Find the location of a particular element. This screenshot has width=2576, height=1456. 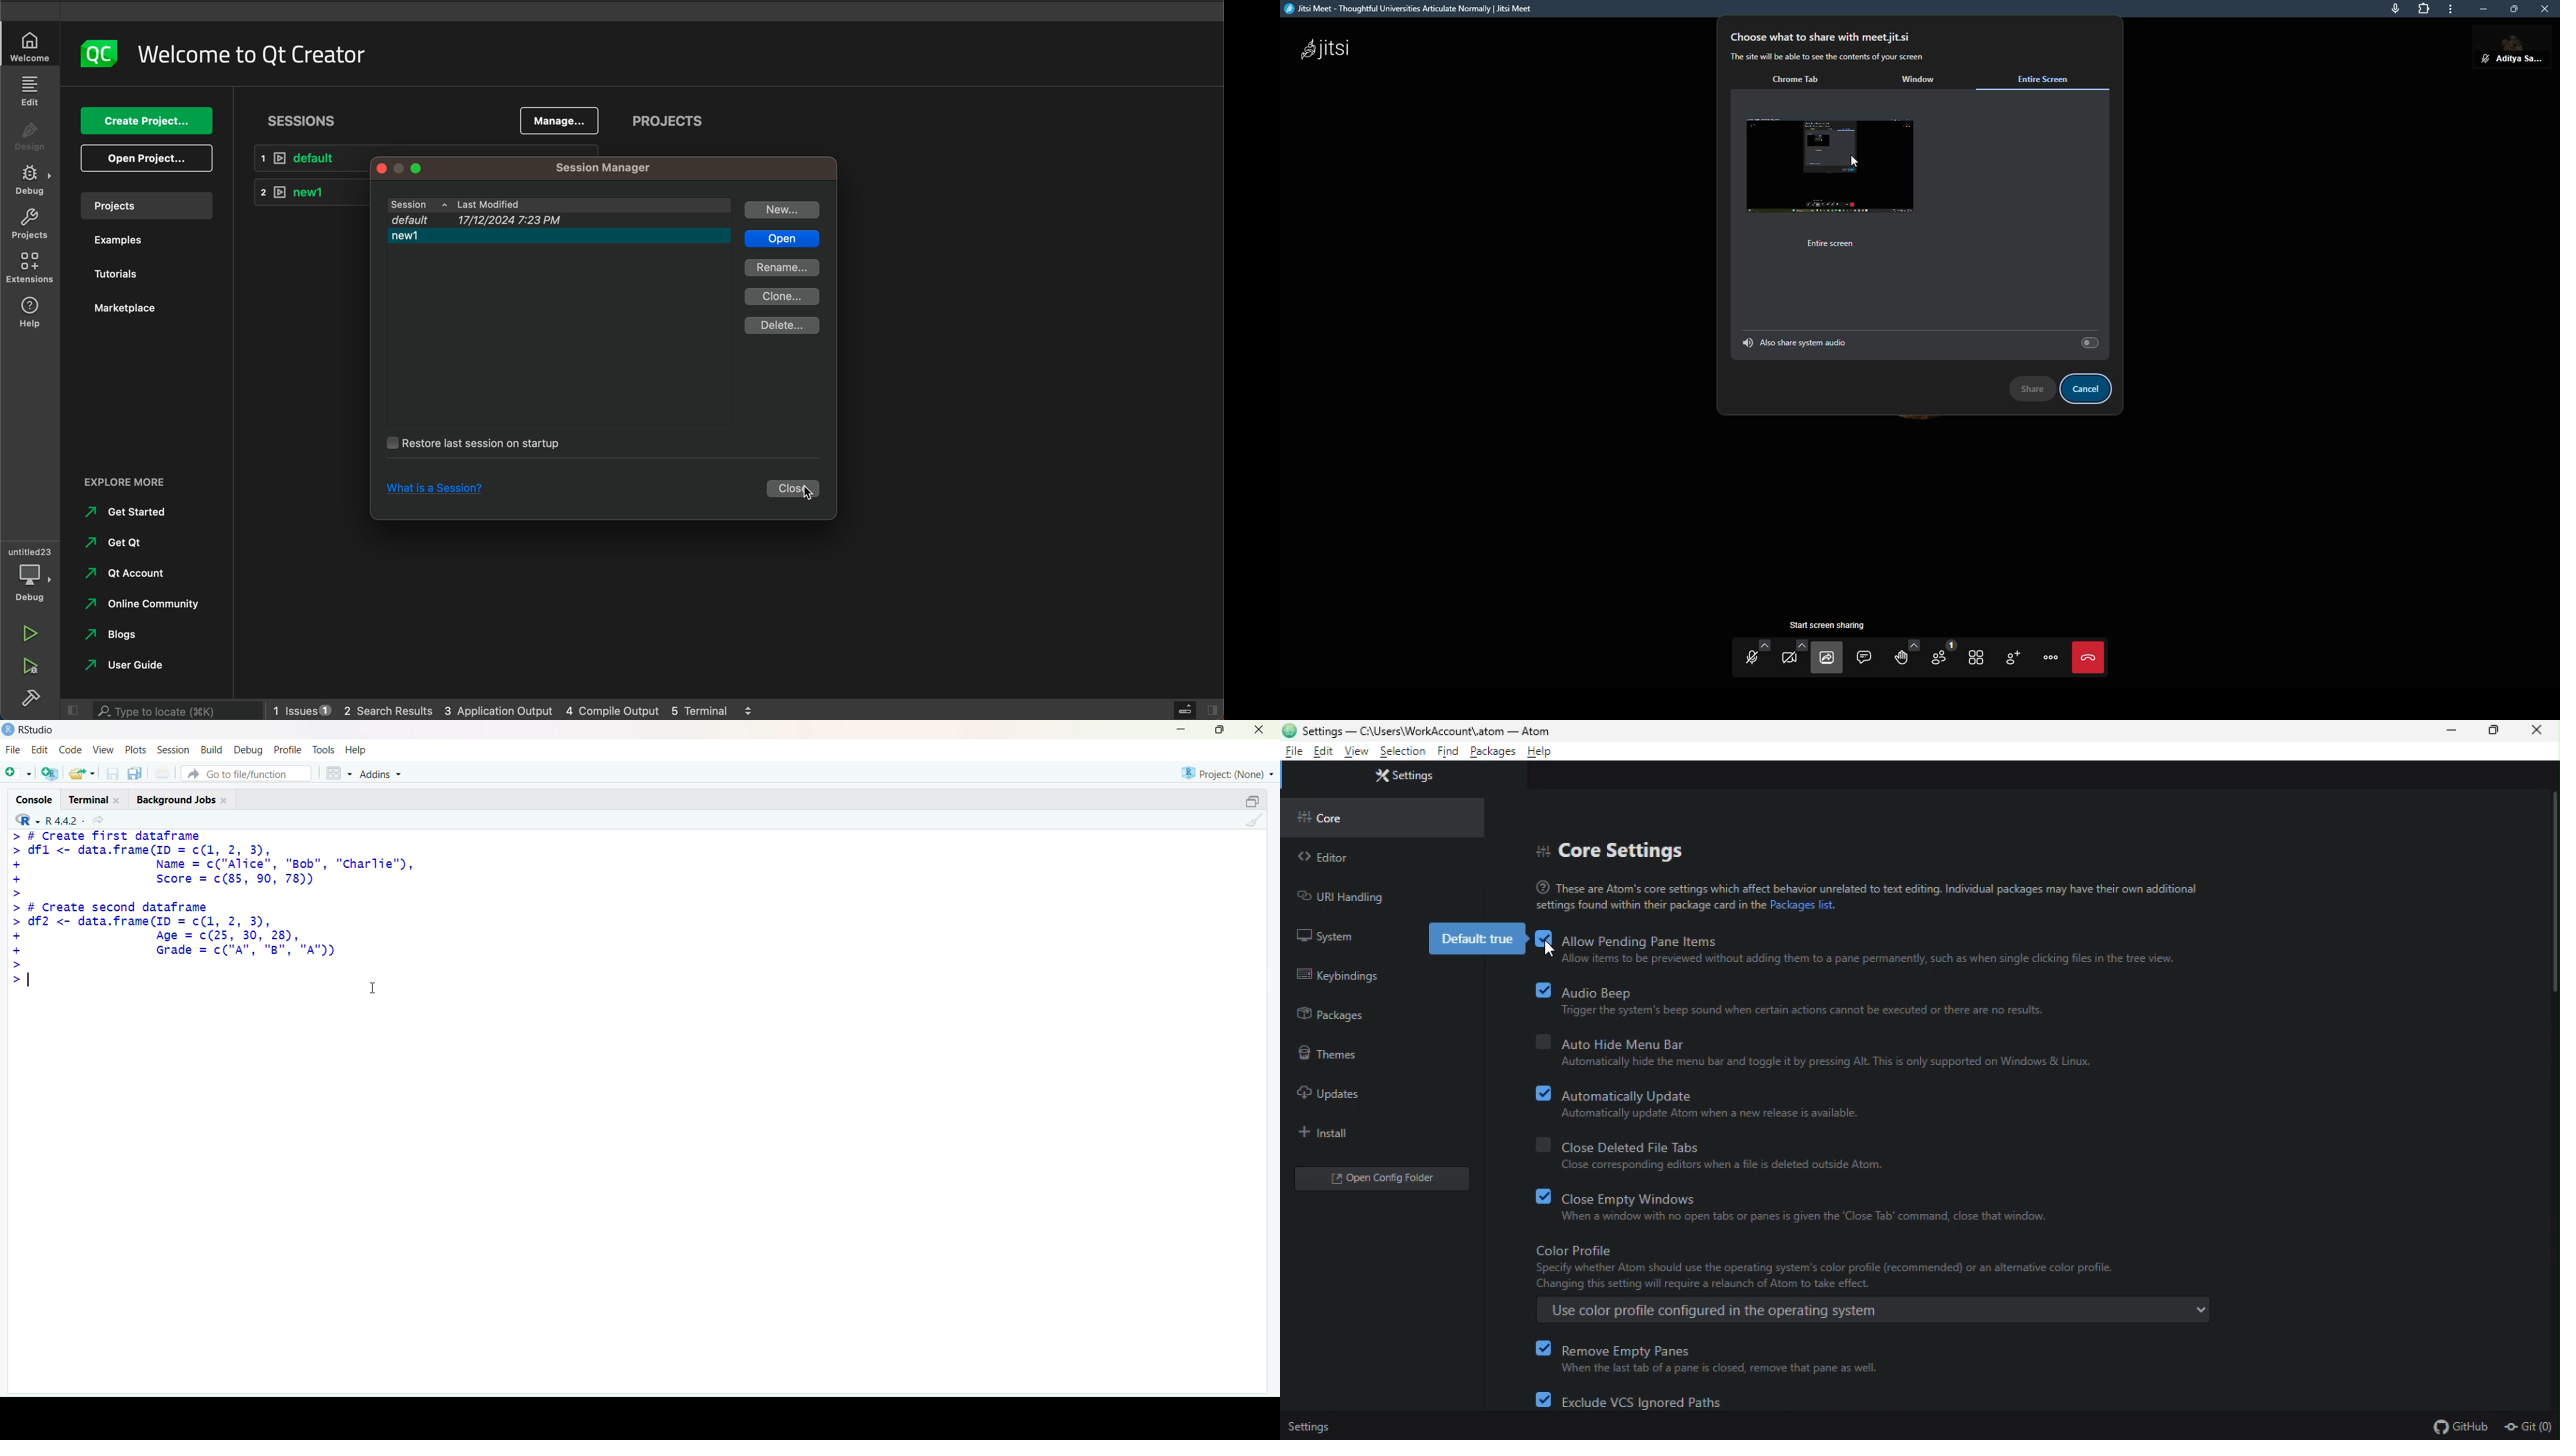

save all open document is located at coordinates (136, 774).